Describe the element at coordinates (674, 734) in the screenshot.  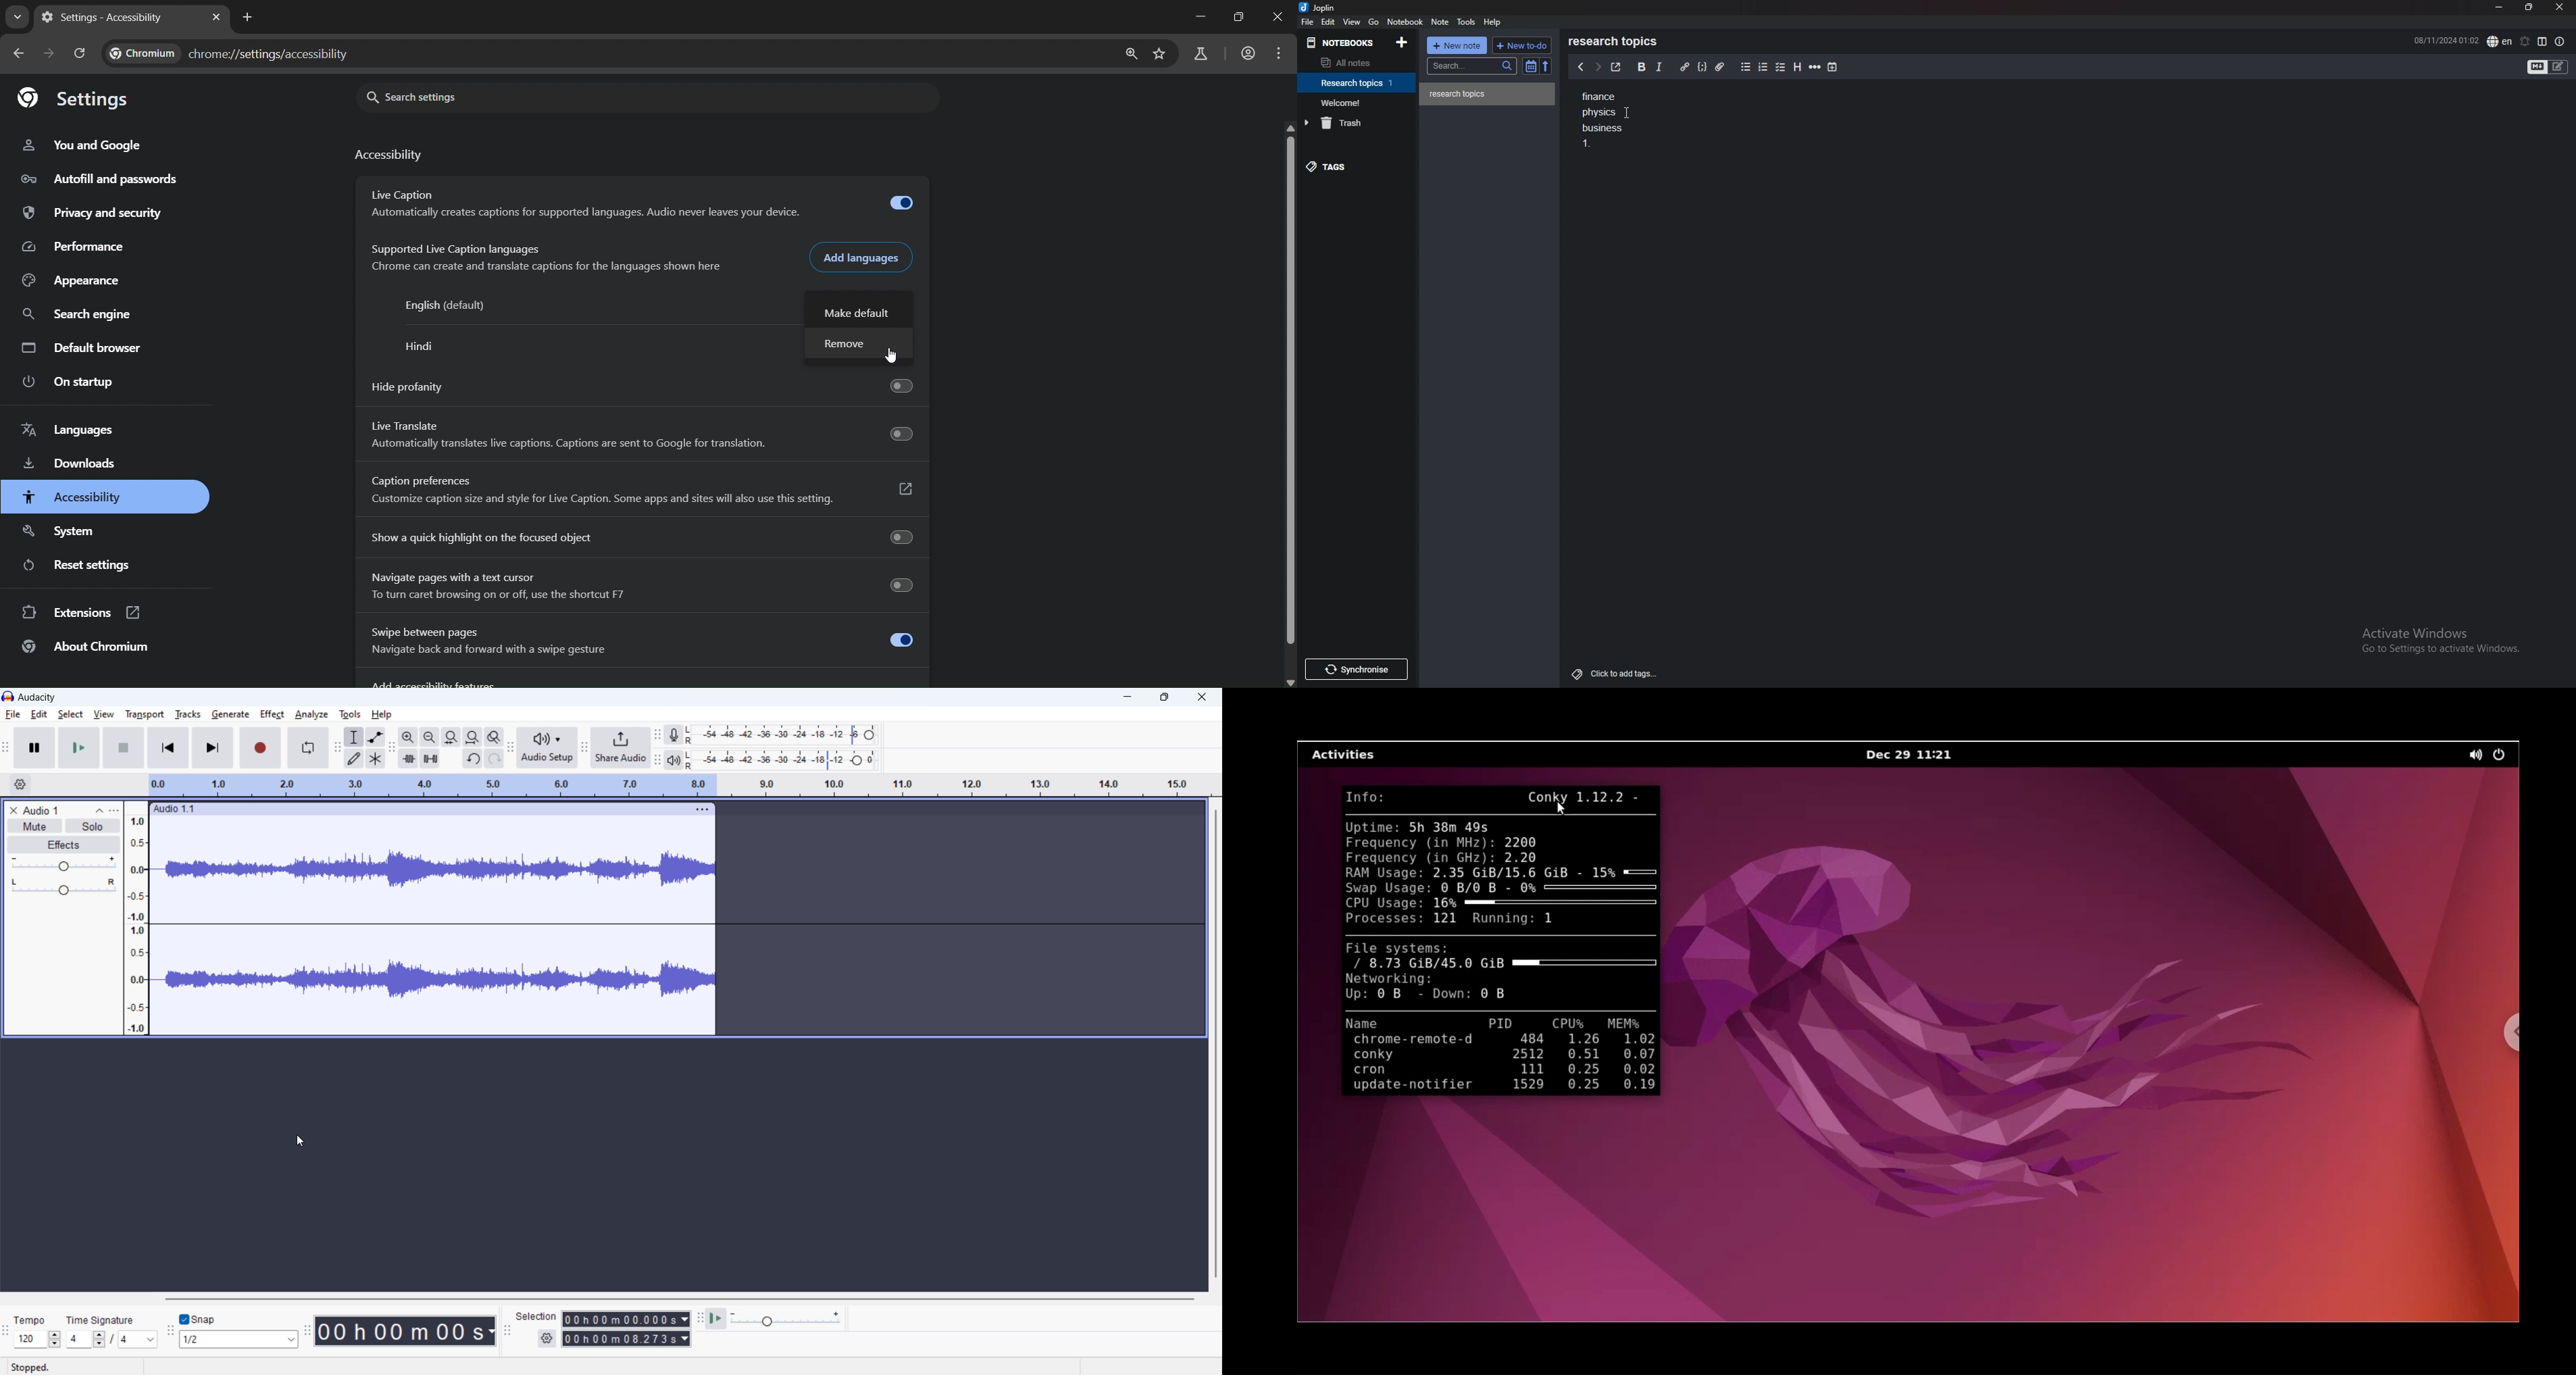
I see `recording meter ` at that location.